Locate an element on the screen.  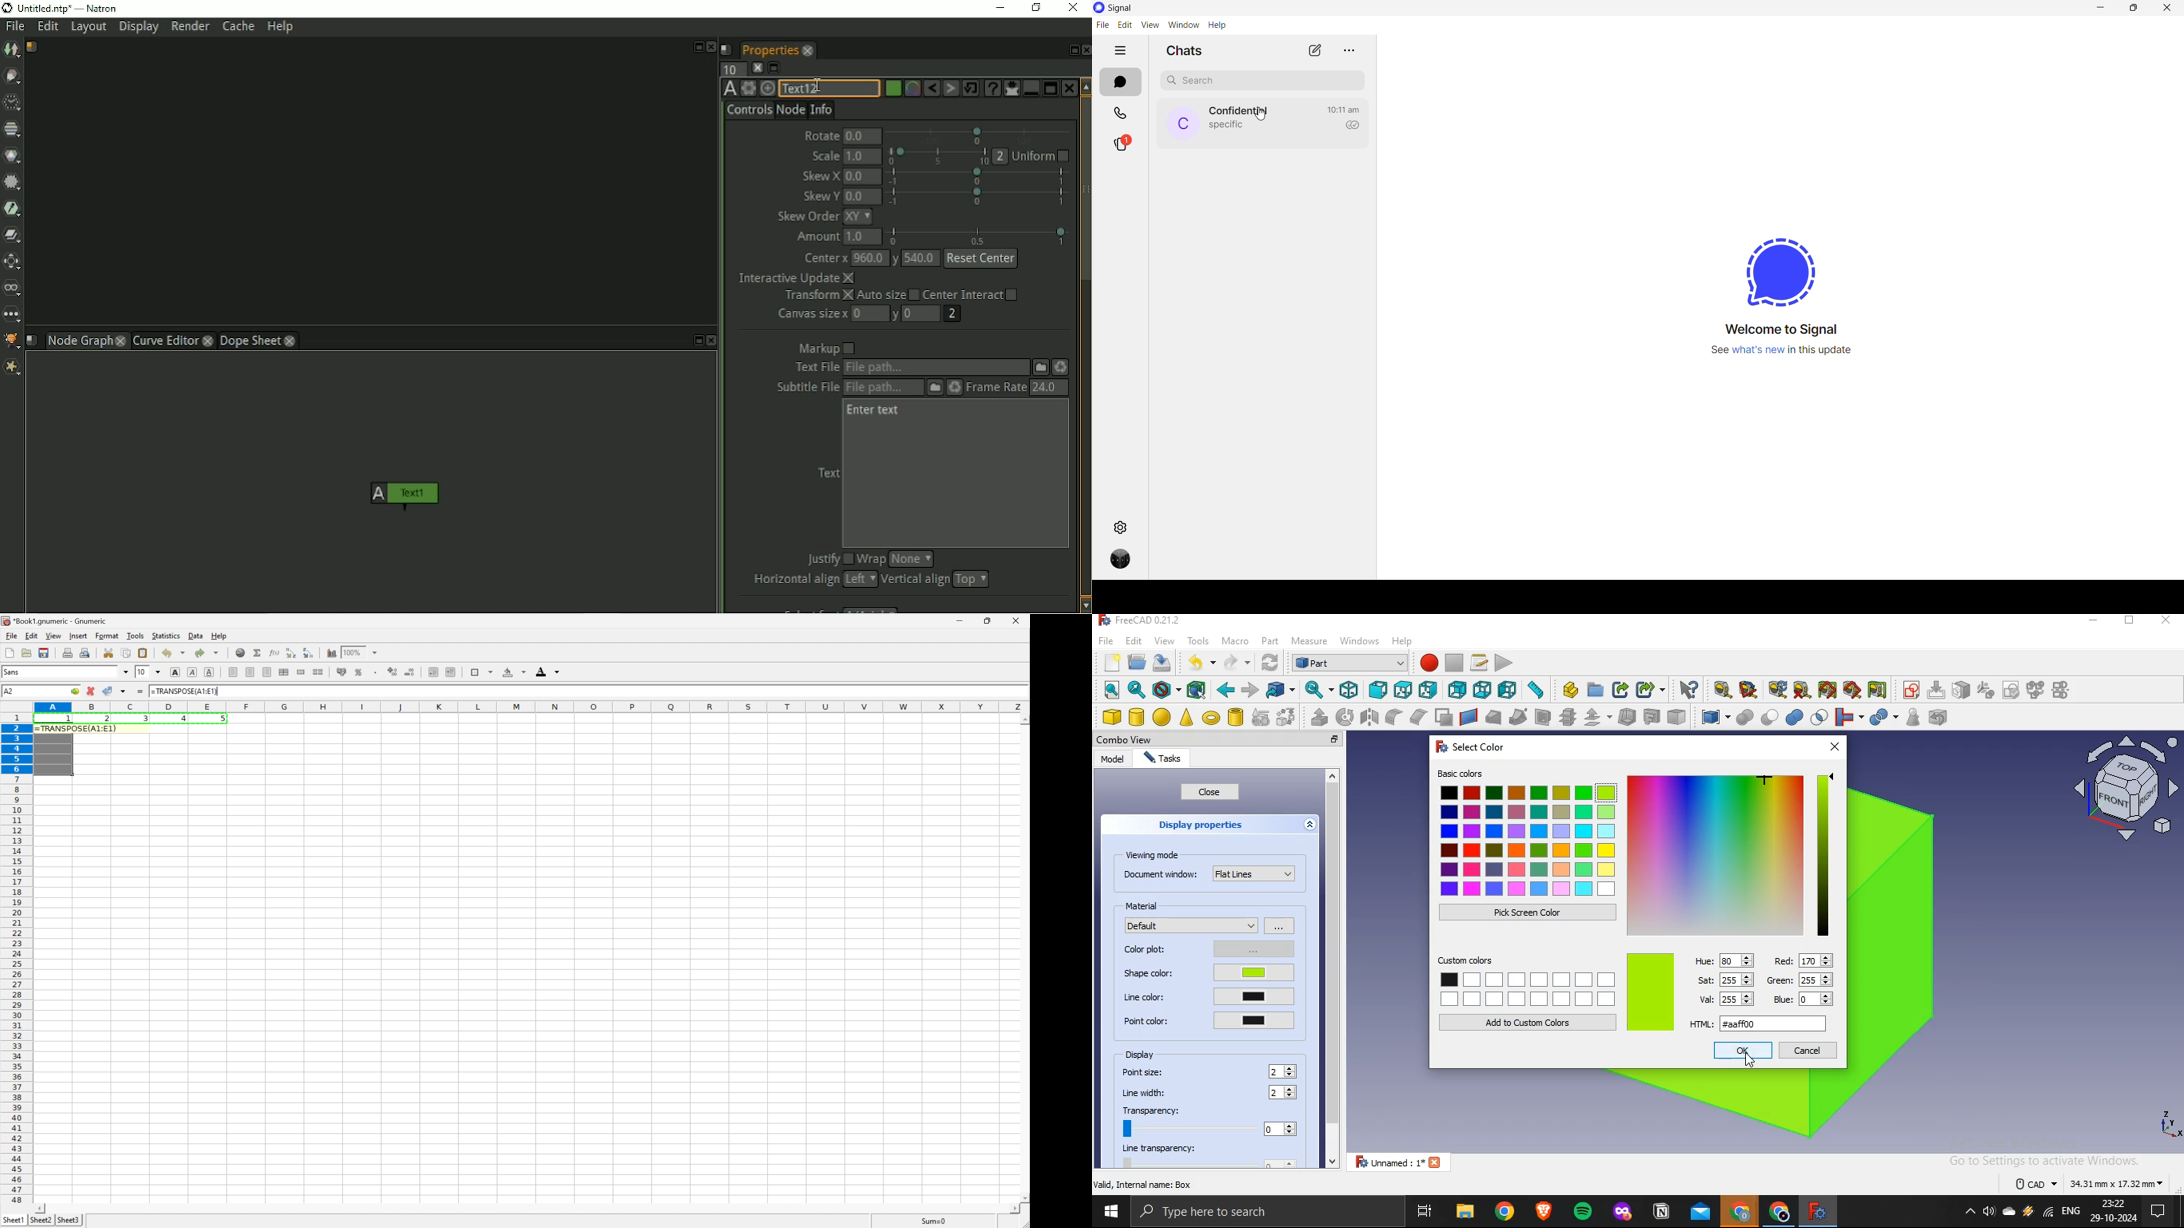
cube is located at coordinates (1111, 717).